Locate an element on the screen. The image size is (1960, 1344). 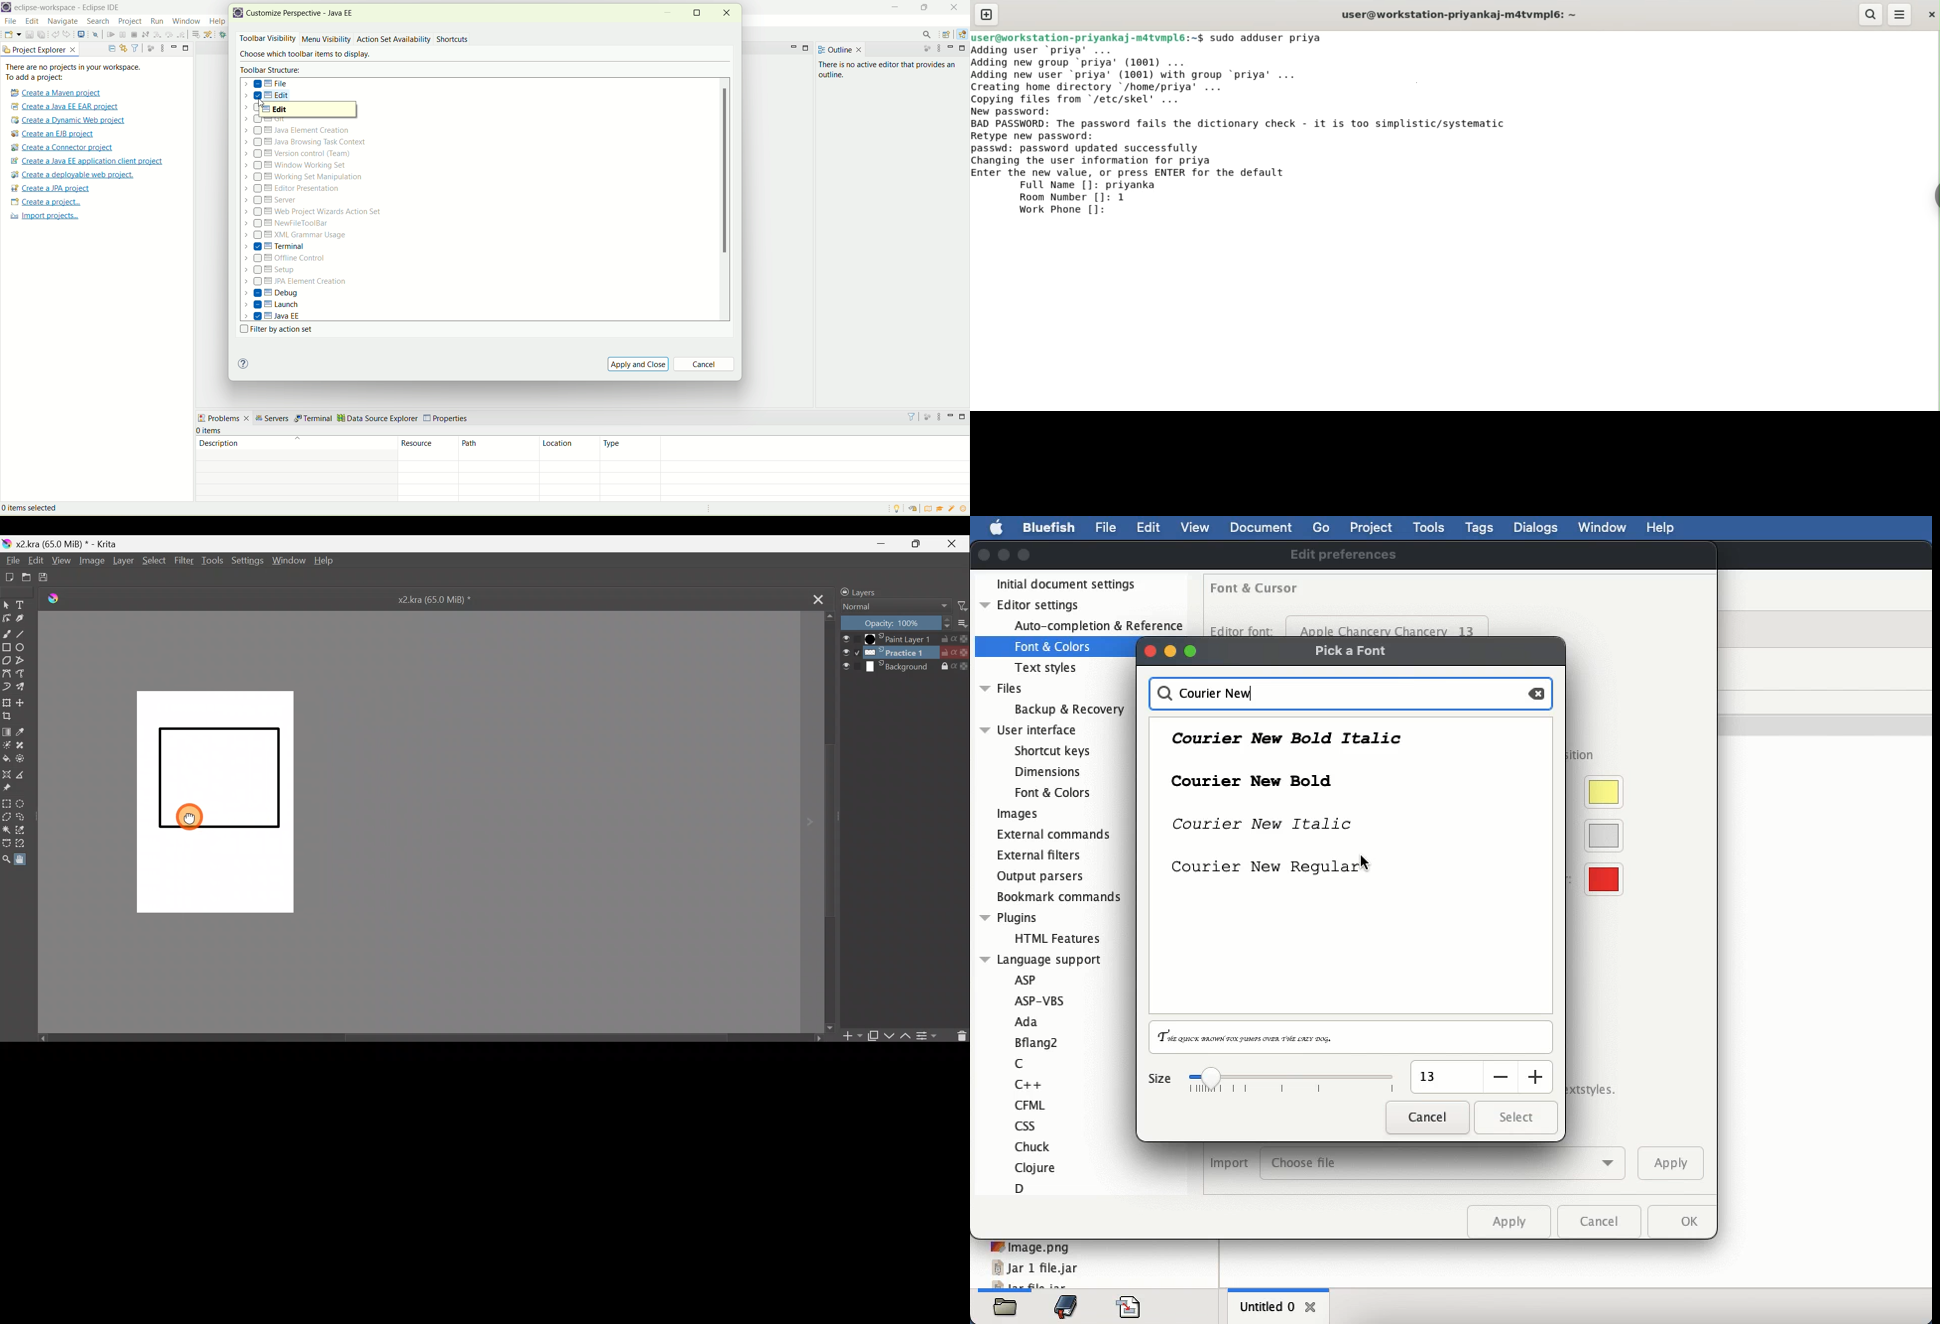
Tools is located at coordinates (211, 563).